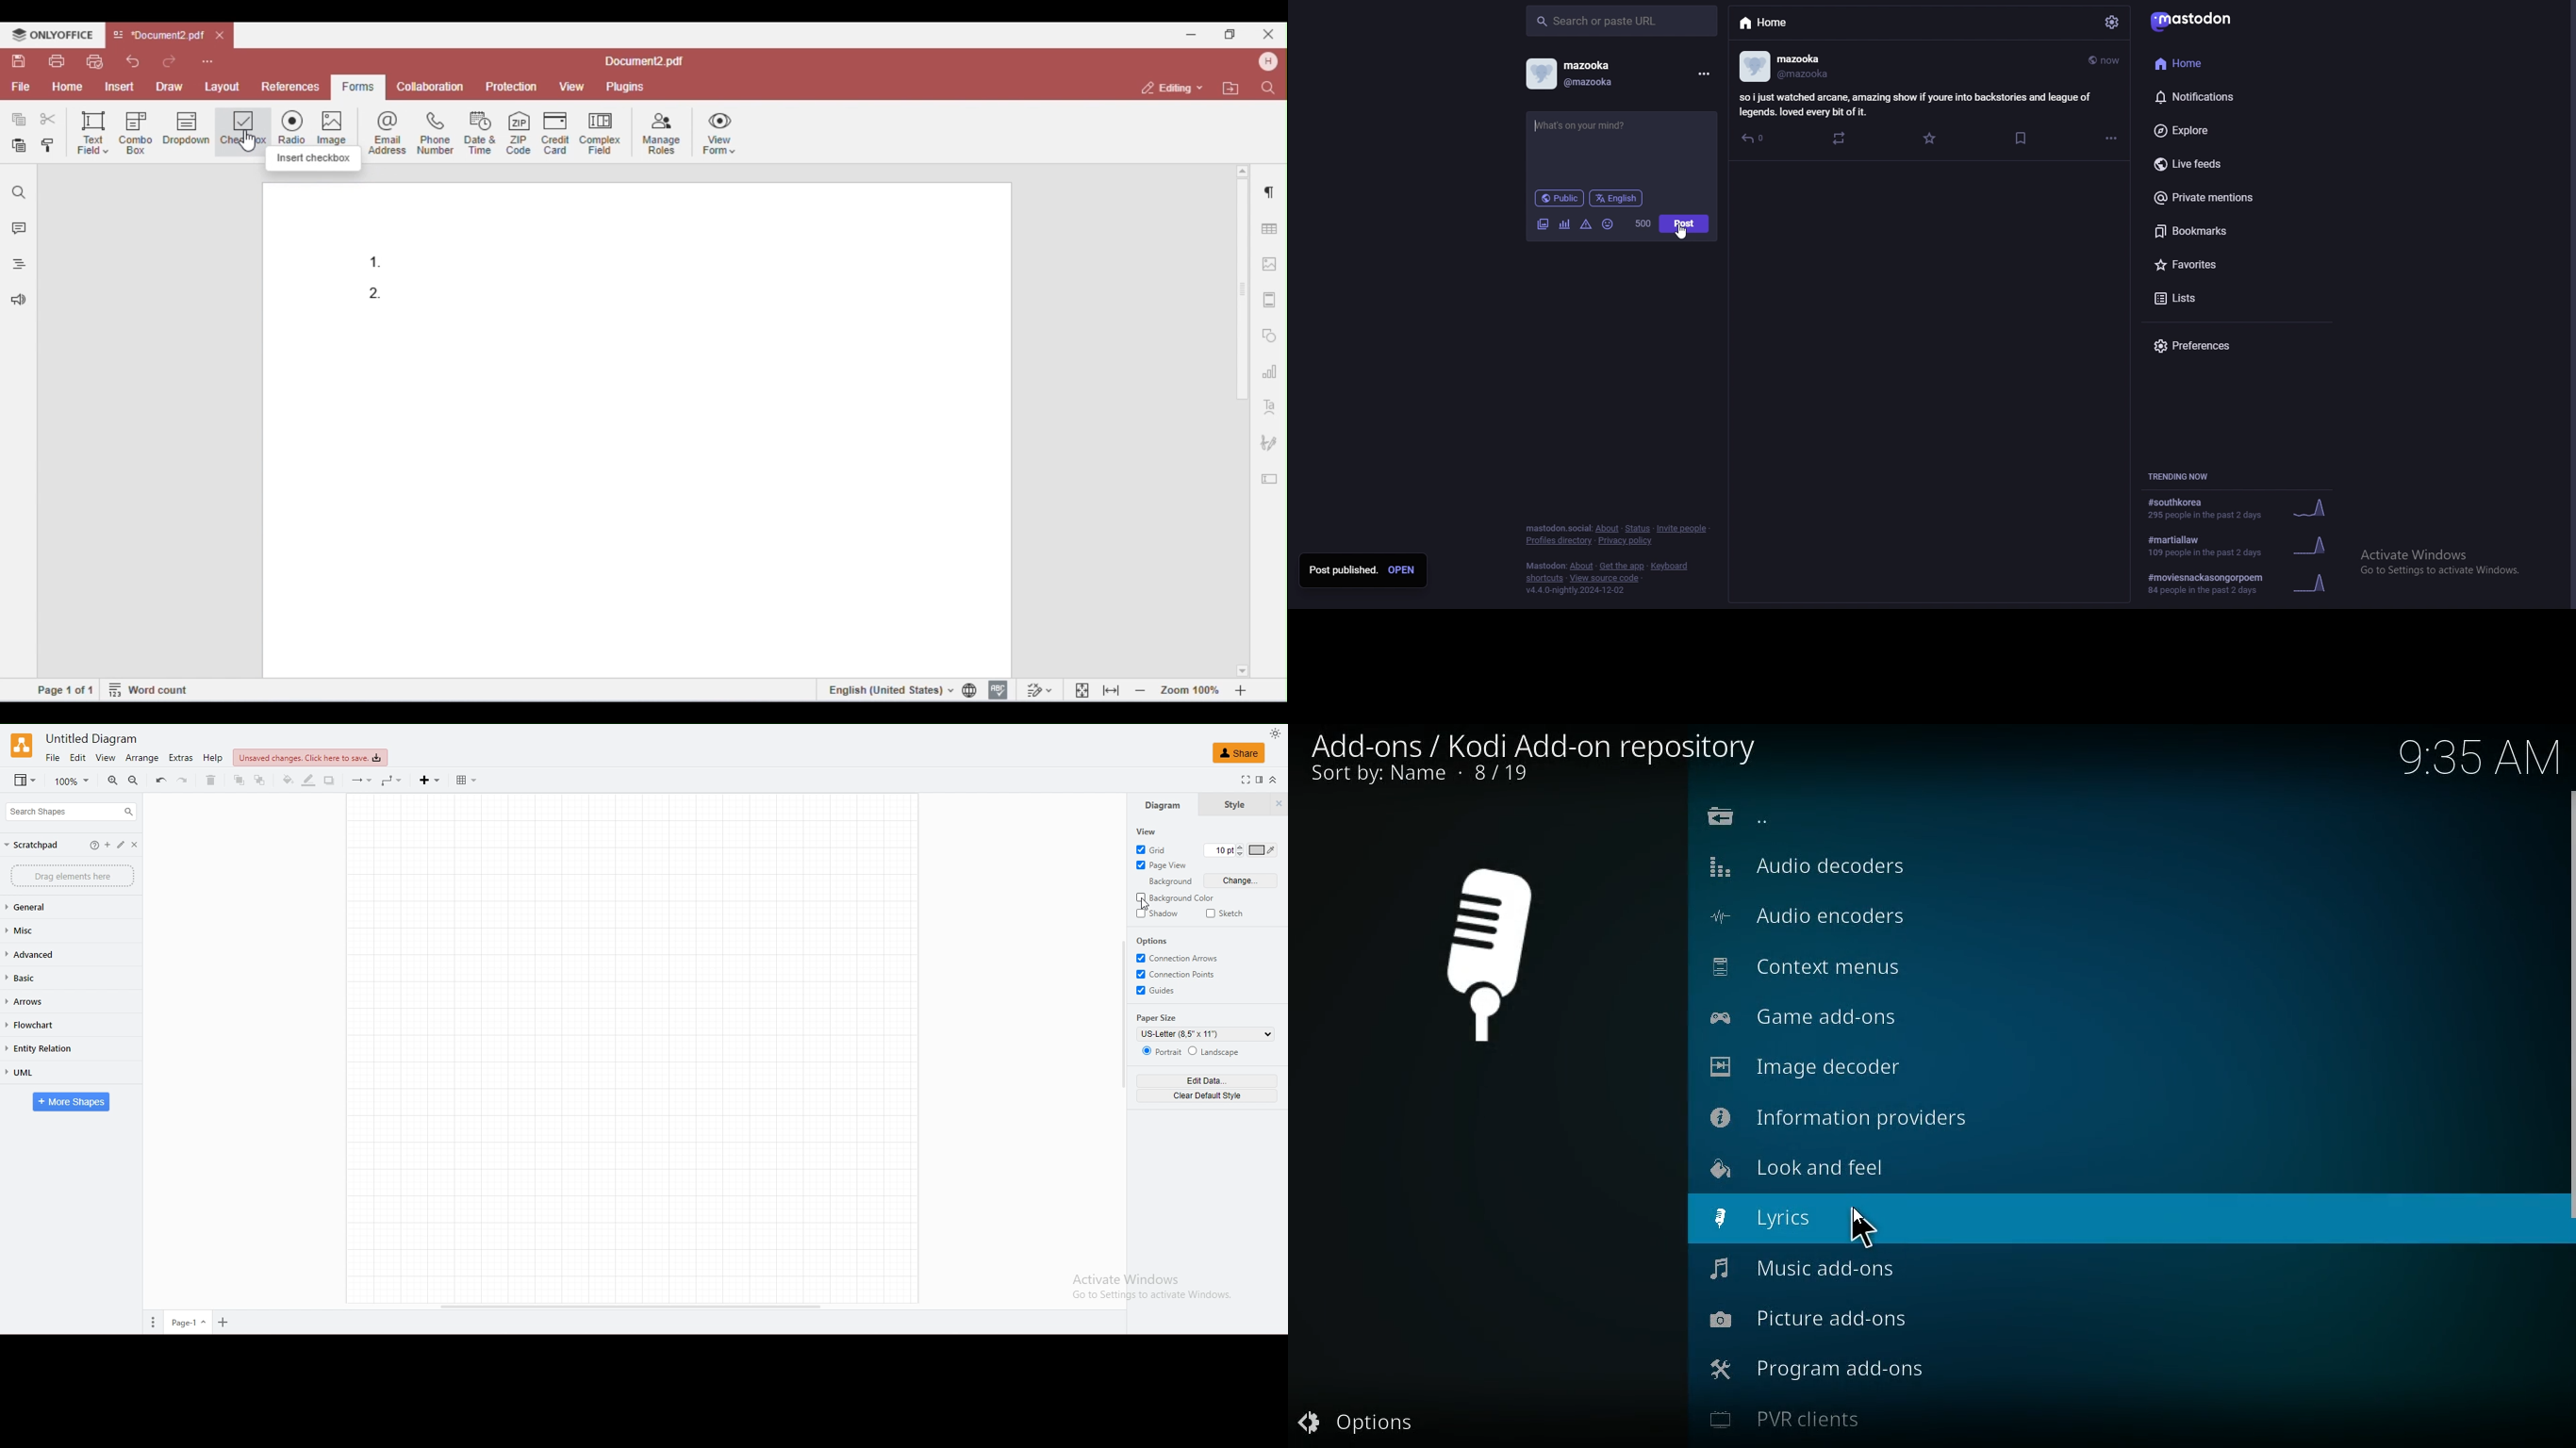 The height and width of the screenshot is (1456, 2576). Describe the element at coordinates (213, 758) in the screenshot. I see `help` at that location.